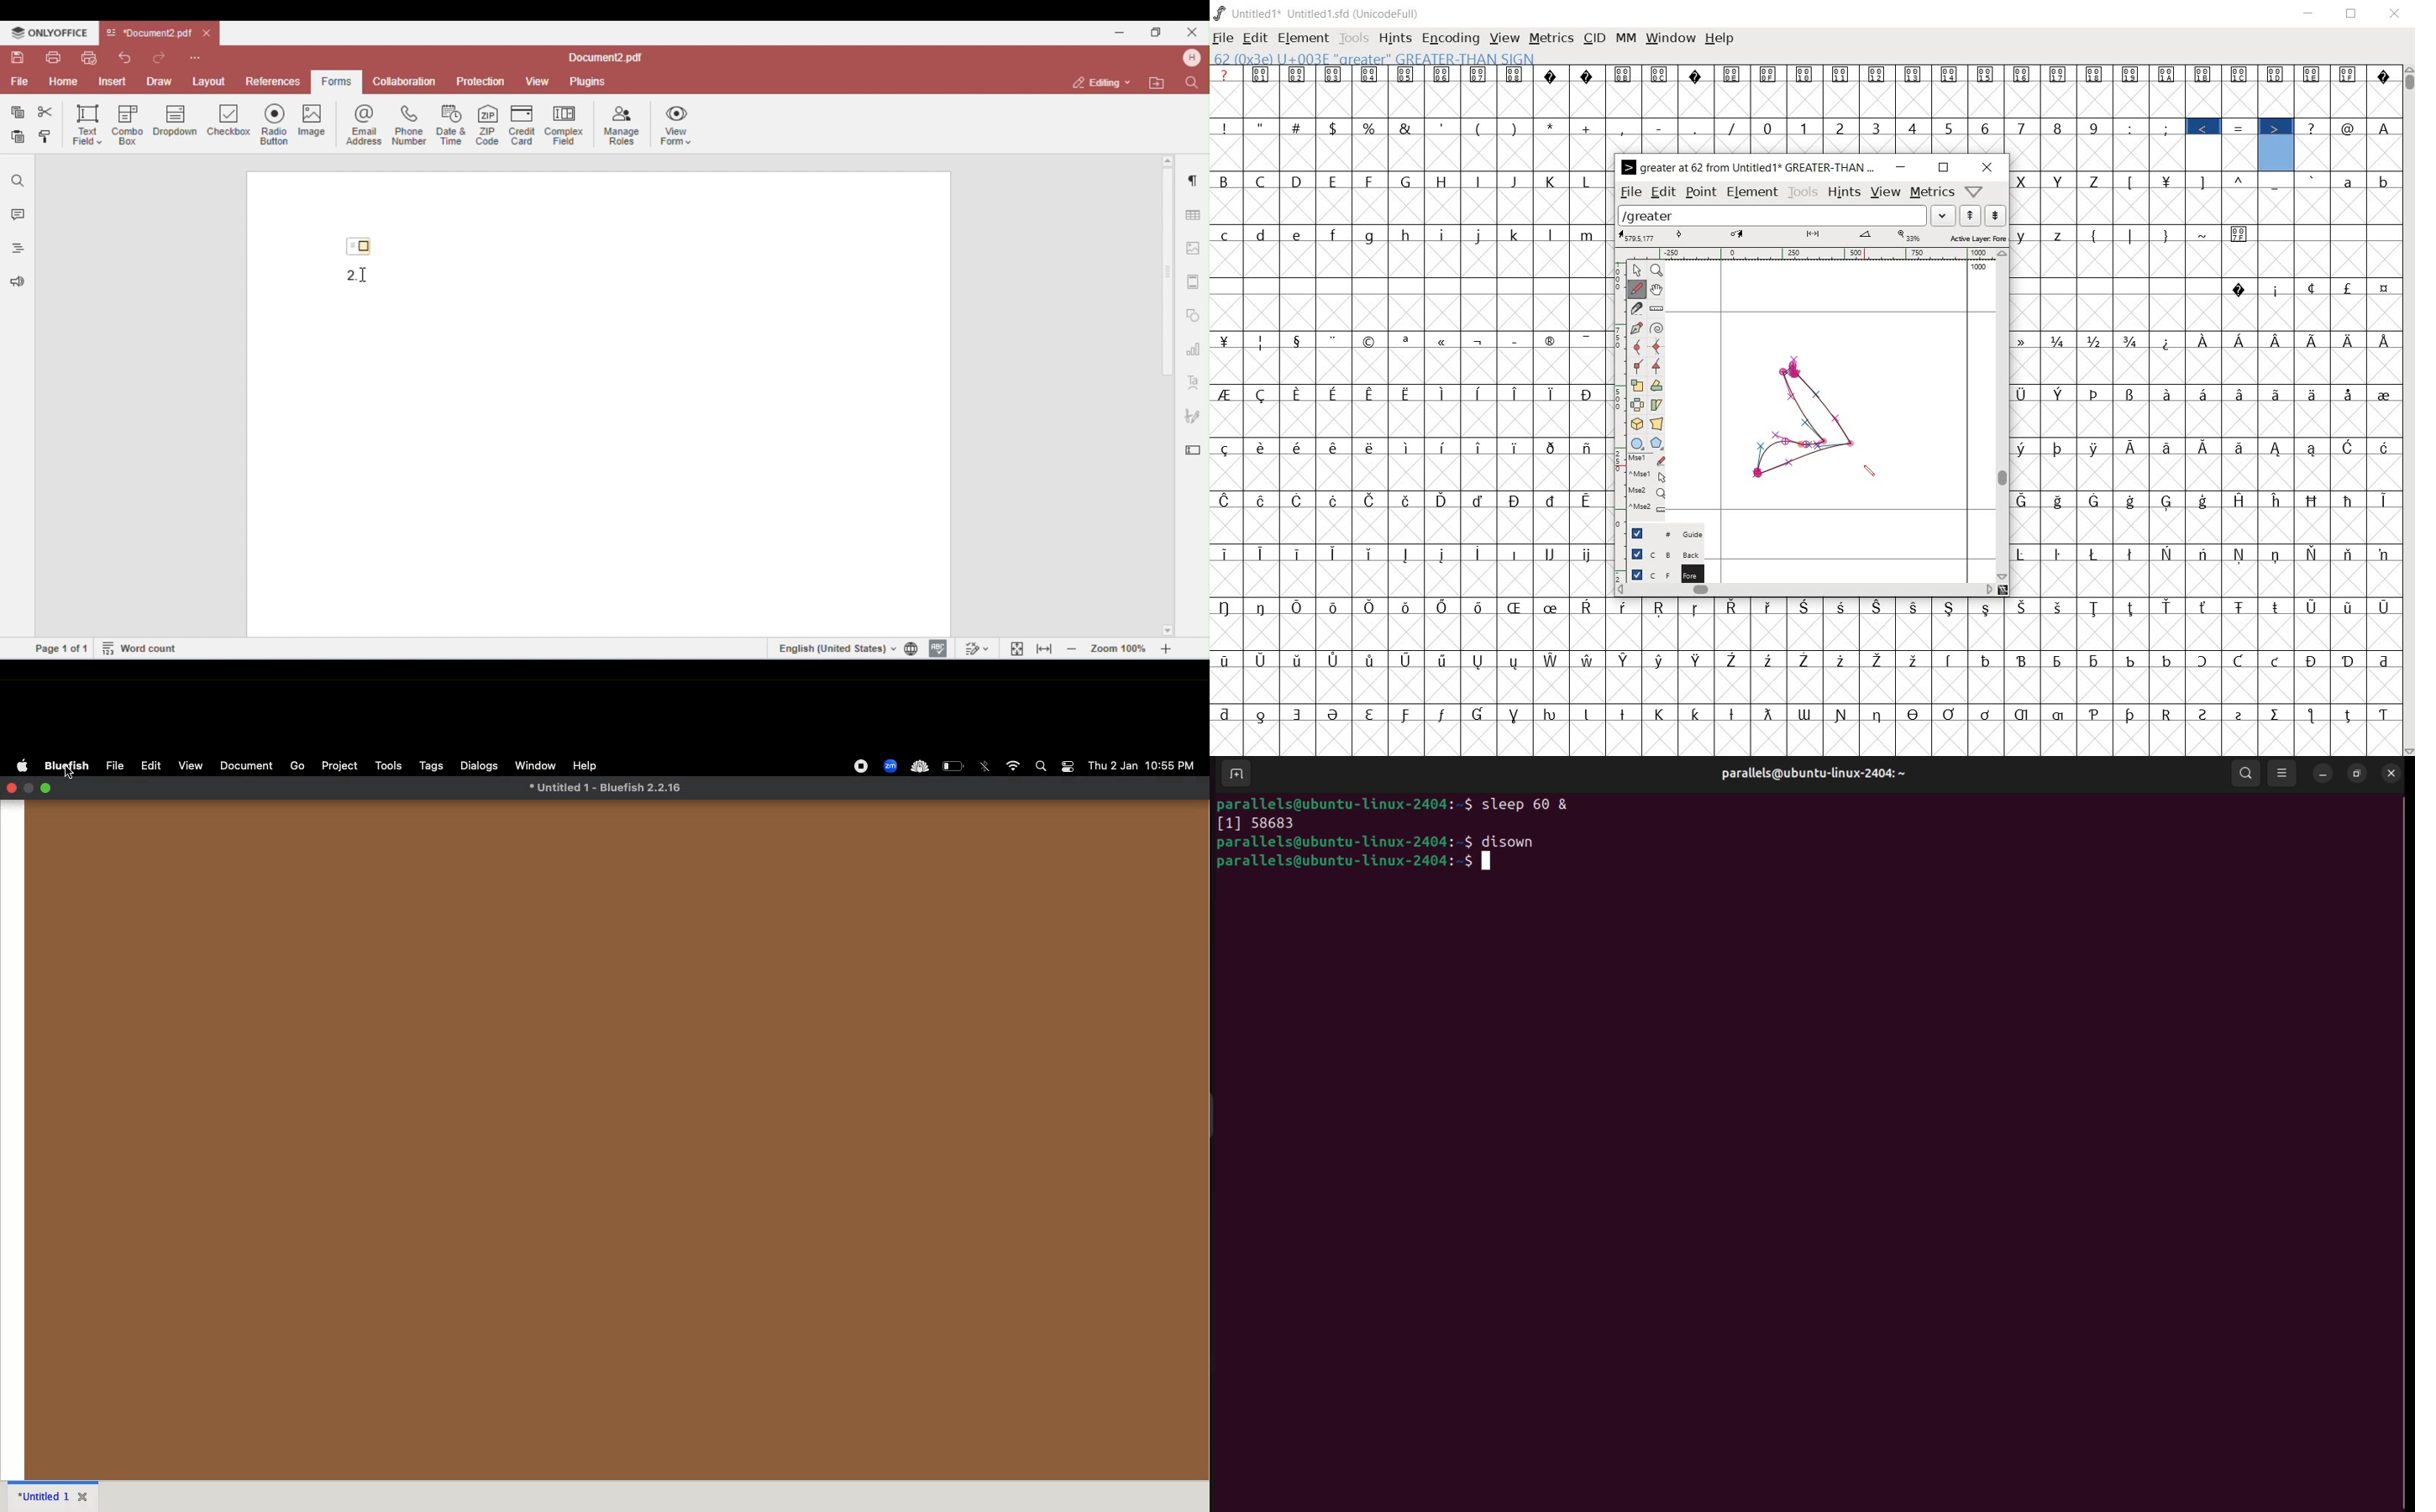 The height and width of the screenshot is (1512, 2436). I want to click on measure a distance, angle between points, so click(1656, 307).